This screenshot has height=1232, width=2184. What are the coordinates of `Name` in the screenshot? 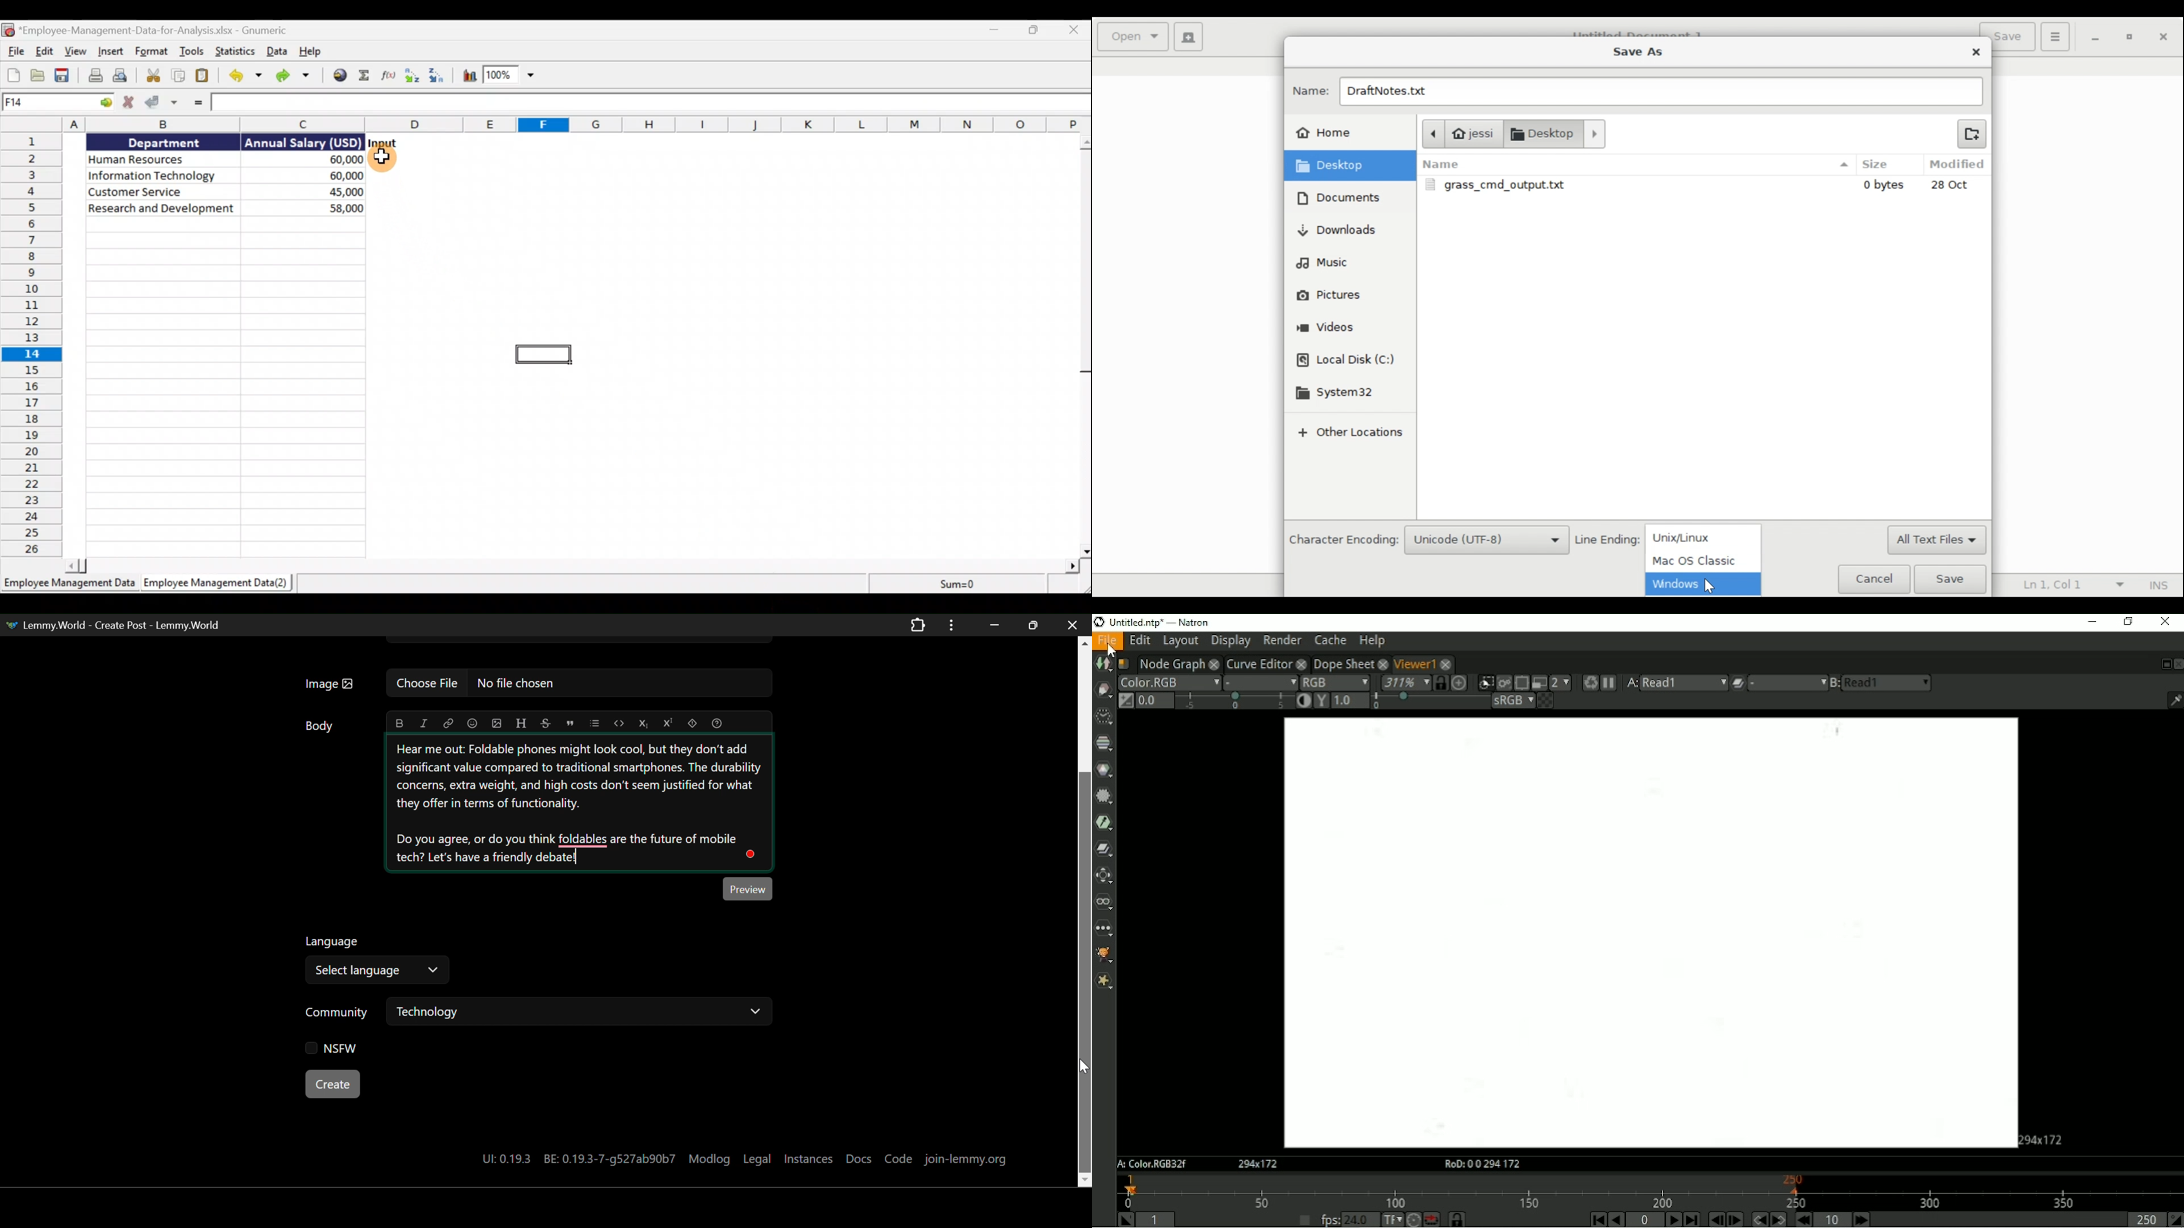 It's located at (1311, 91).